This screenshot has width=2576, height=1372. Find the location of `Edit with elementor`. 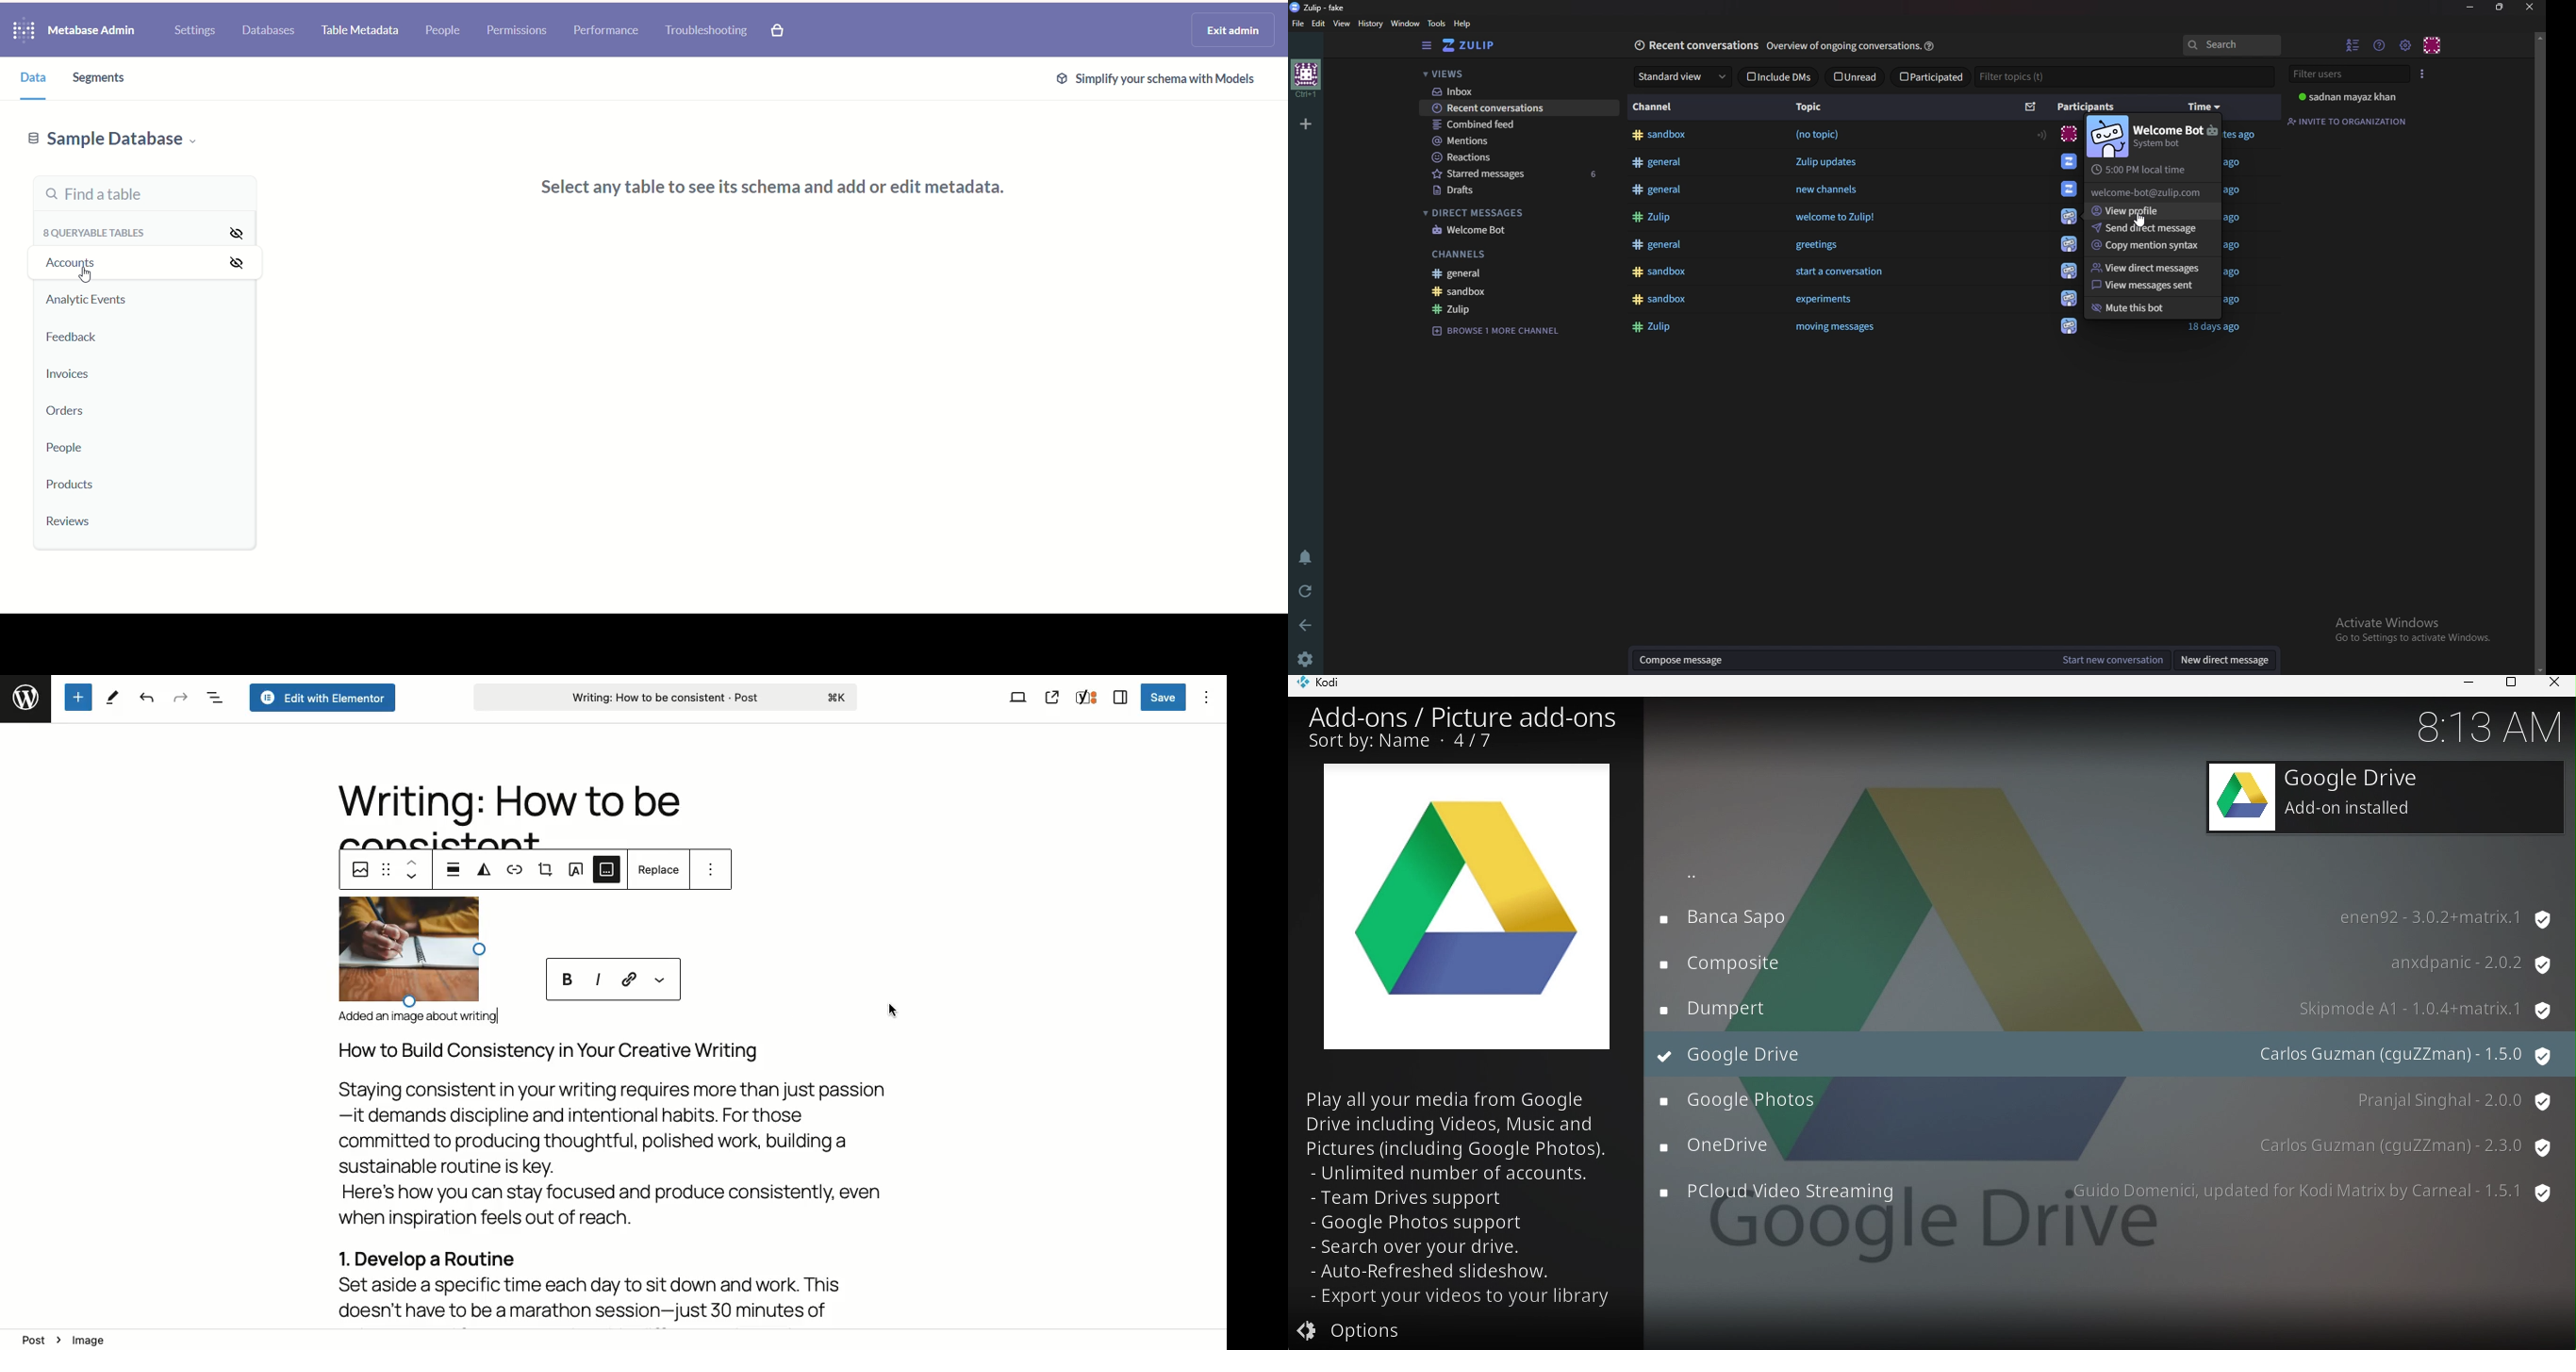

Edit with elementor is located at coordinates (321, 697).